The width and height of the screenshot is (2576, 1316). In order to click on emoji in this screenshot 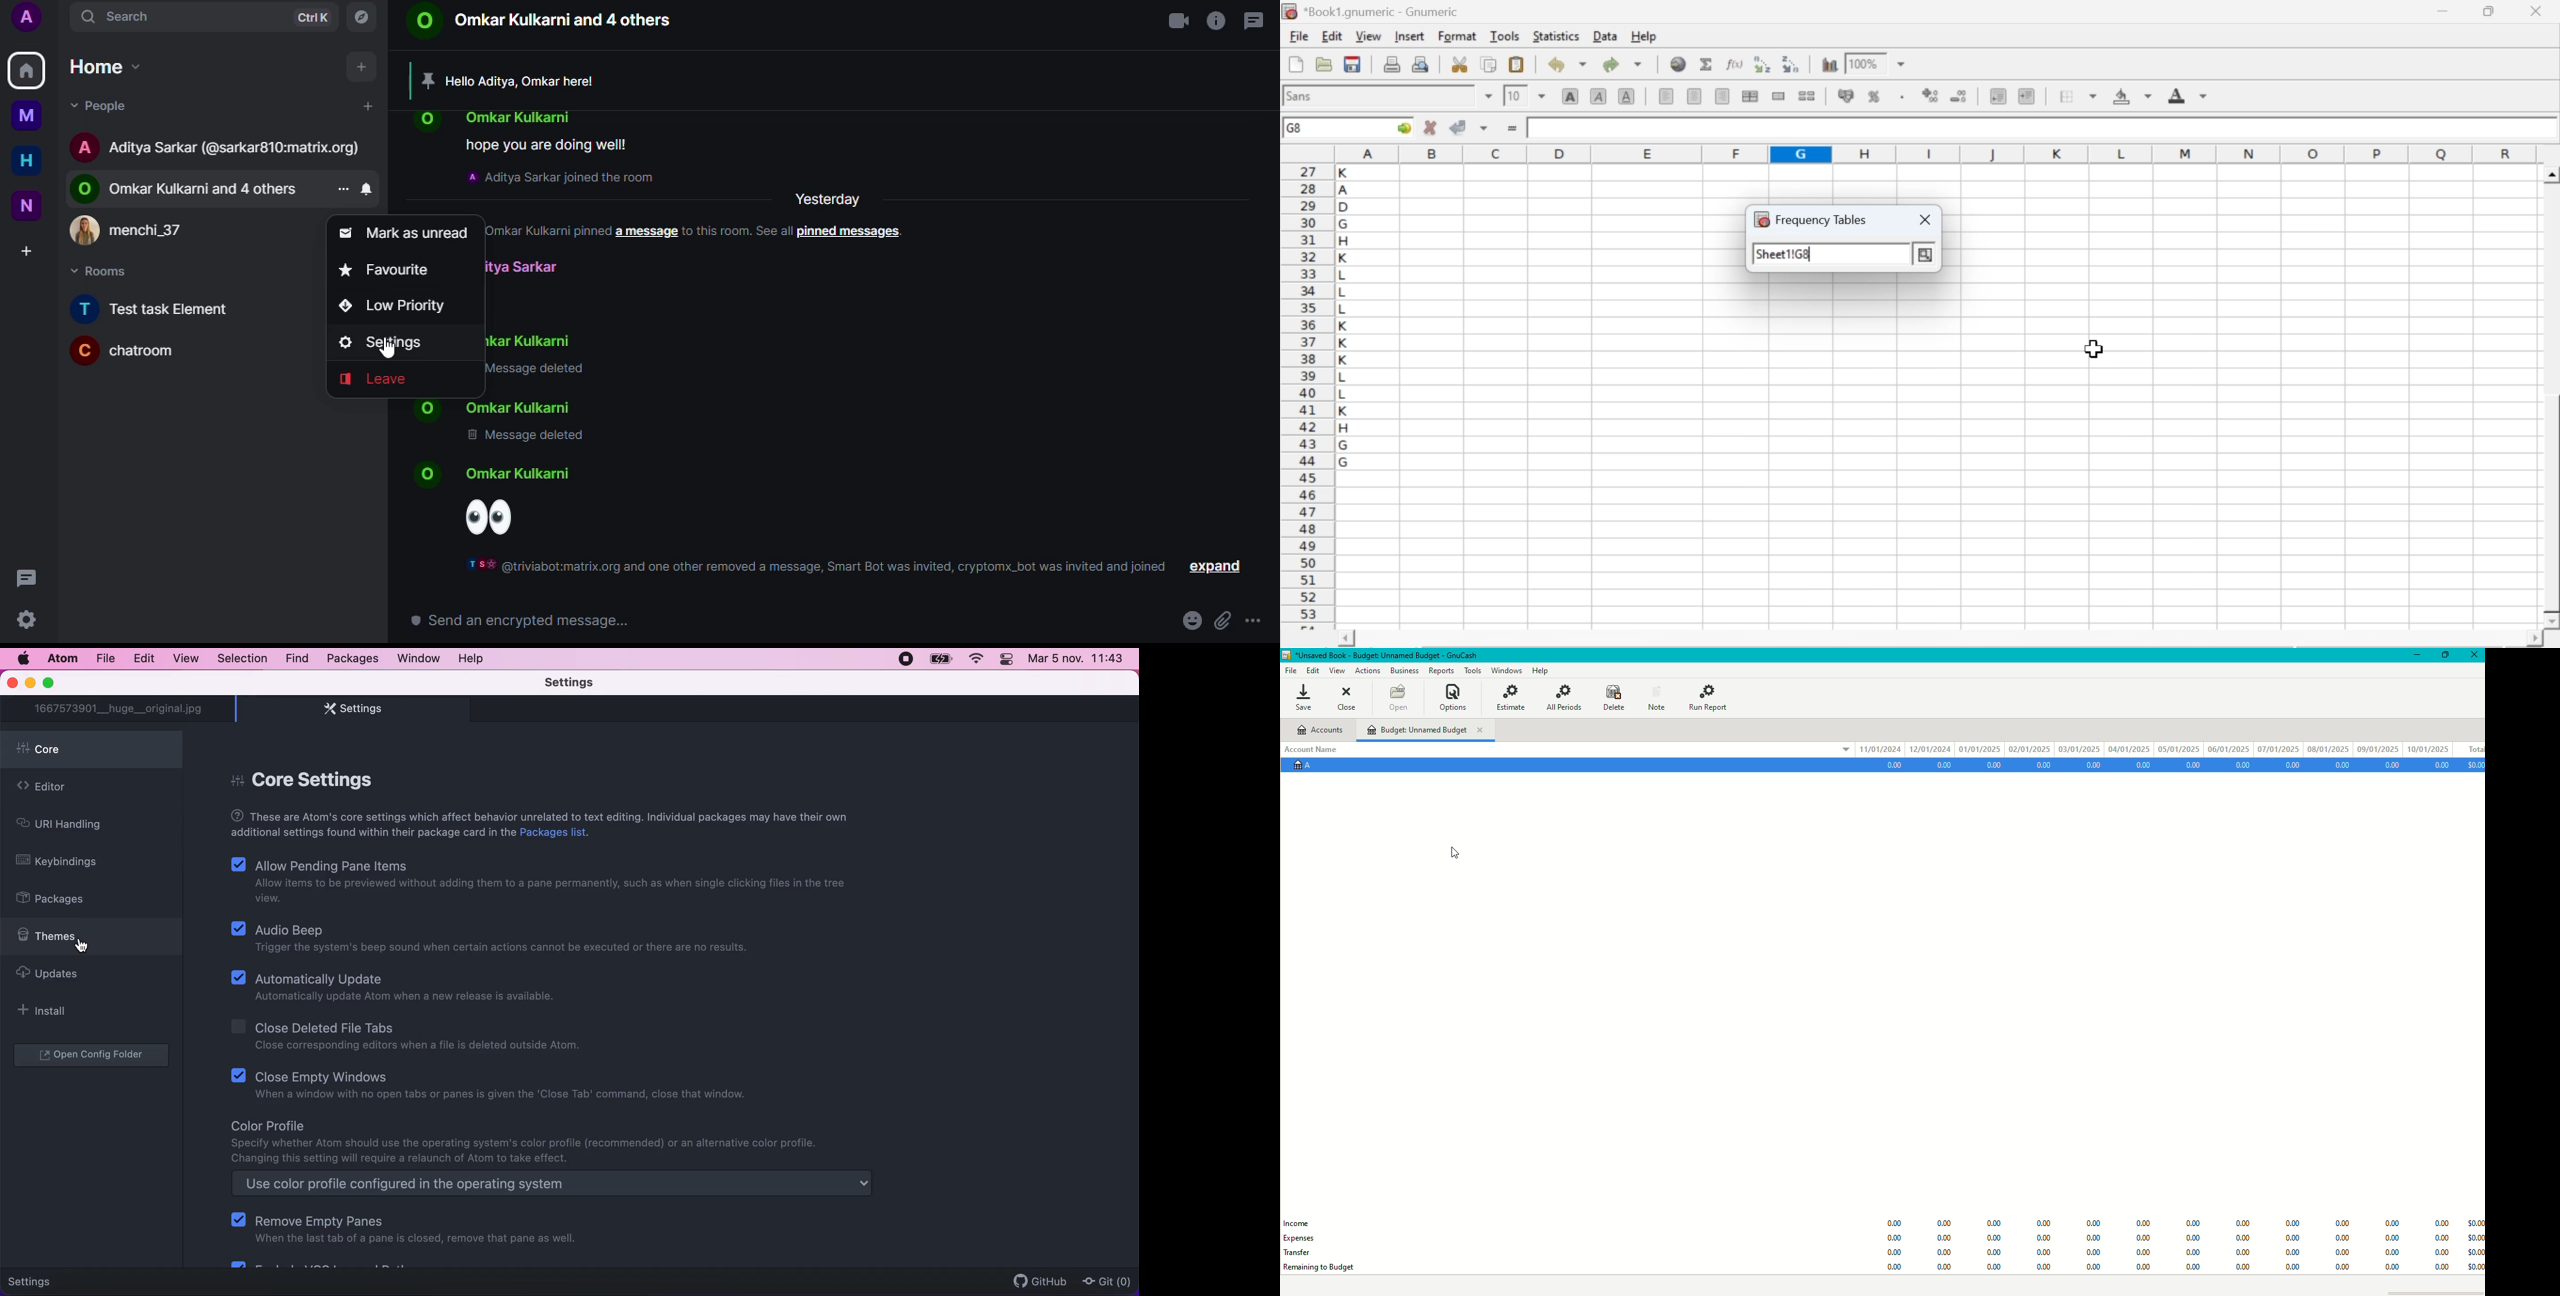, I will do `click(1189, 622)`.